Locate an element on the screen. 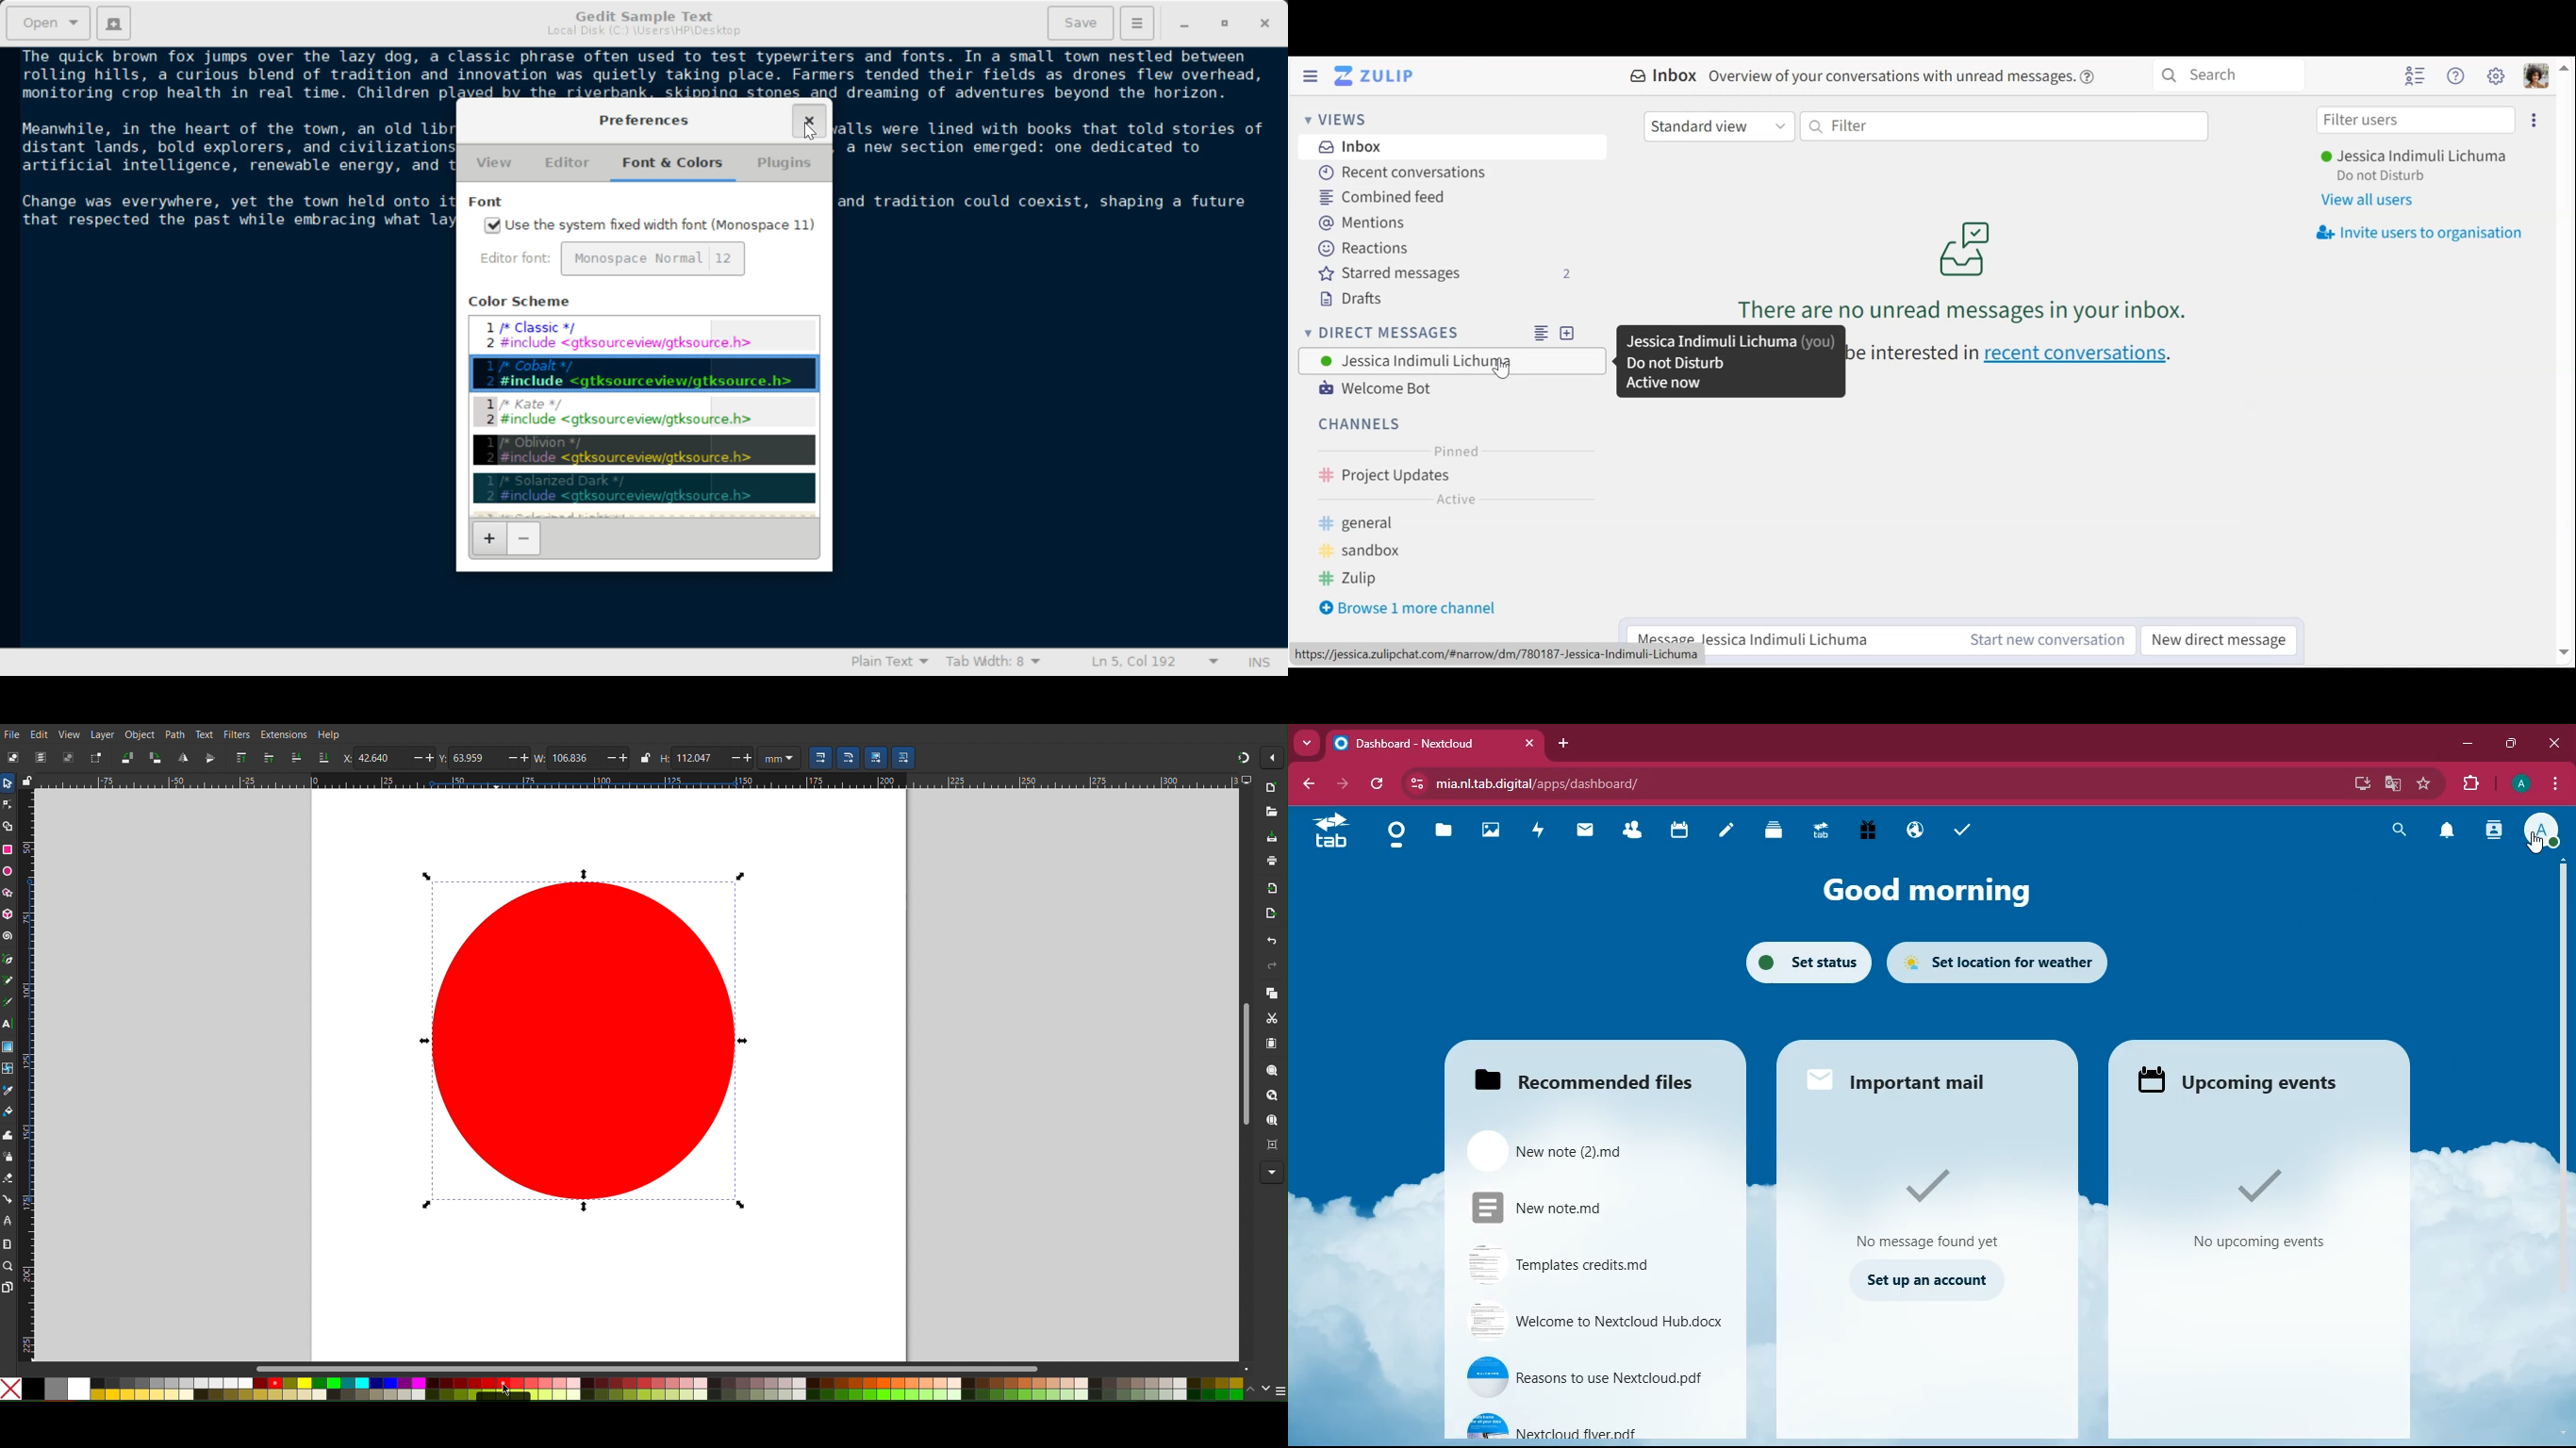 The image size is (2576, 1456). Save is located at coordinates (1271, 837).